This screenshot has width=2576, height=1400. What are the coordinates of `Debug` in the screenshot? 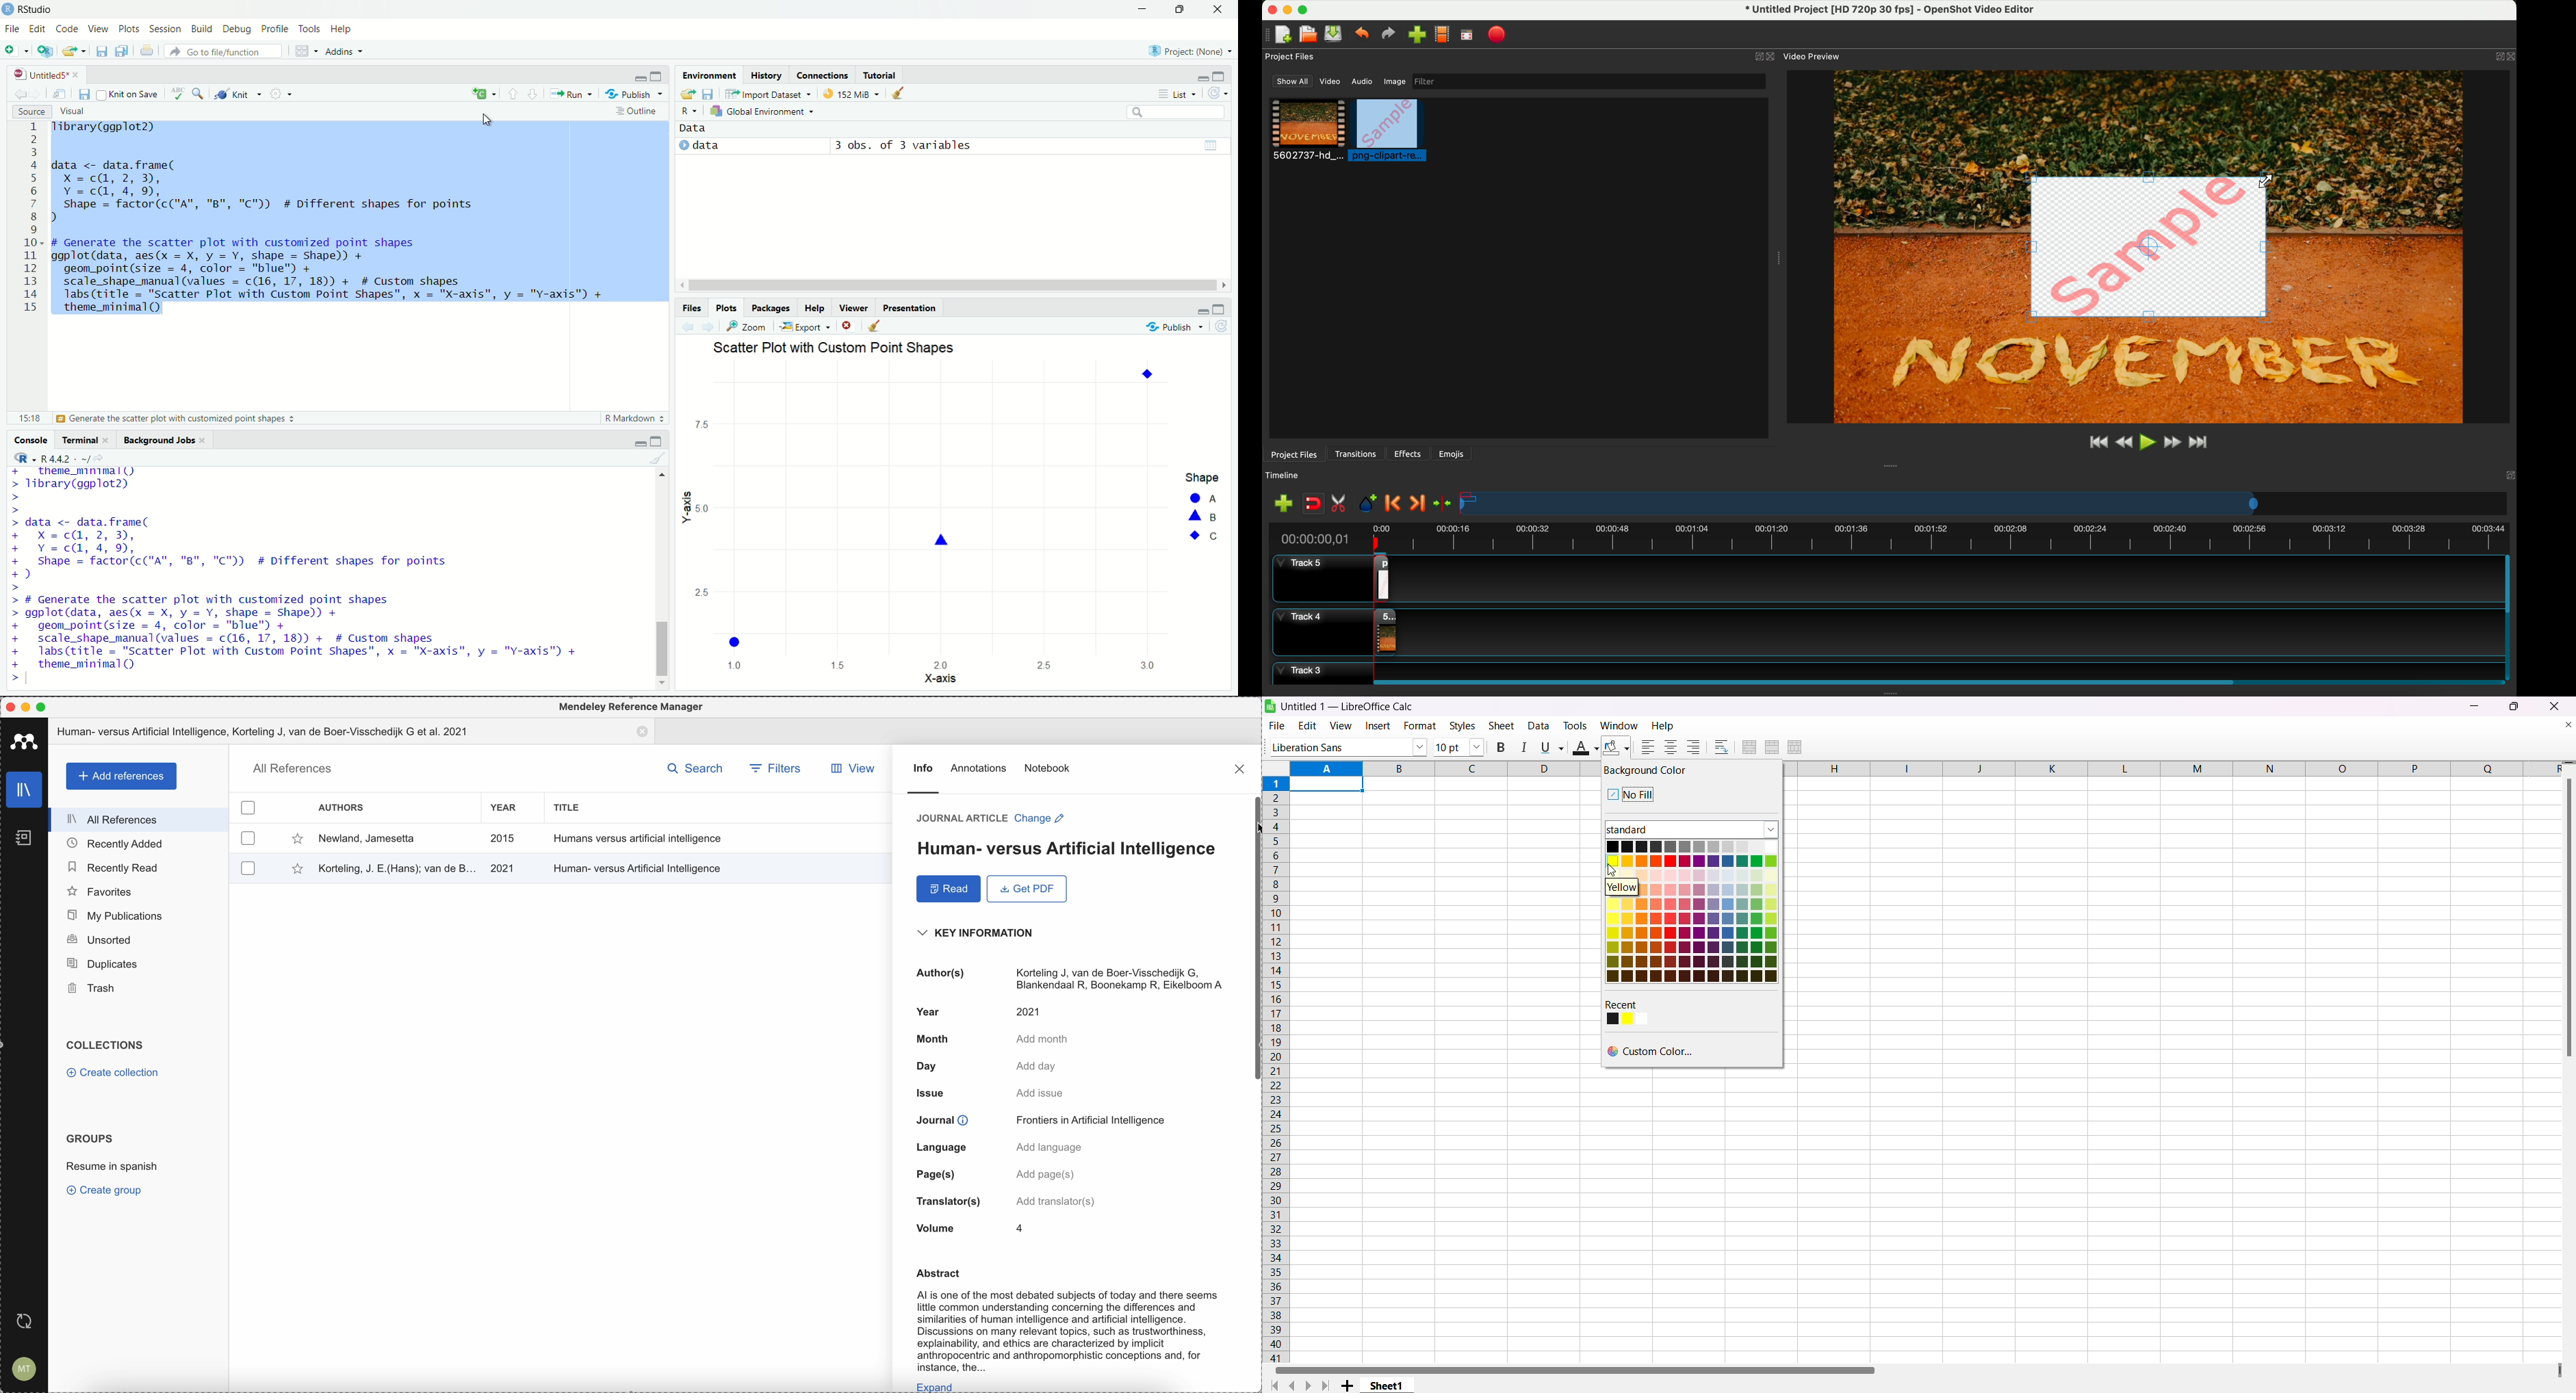 It's located at (237, 29).